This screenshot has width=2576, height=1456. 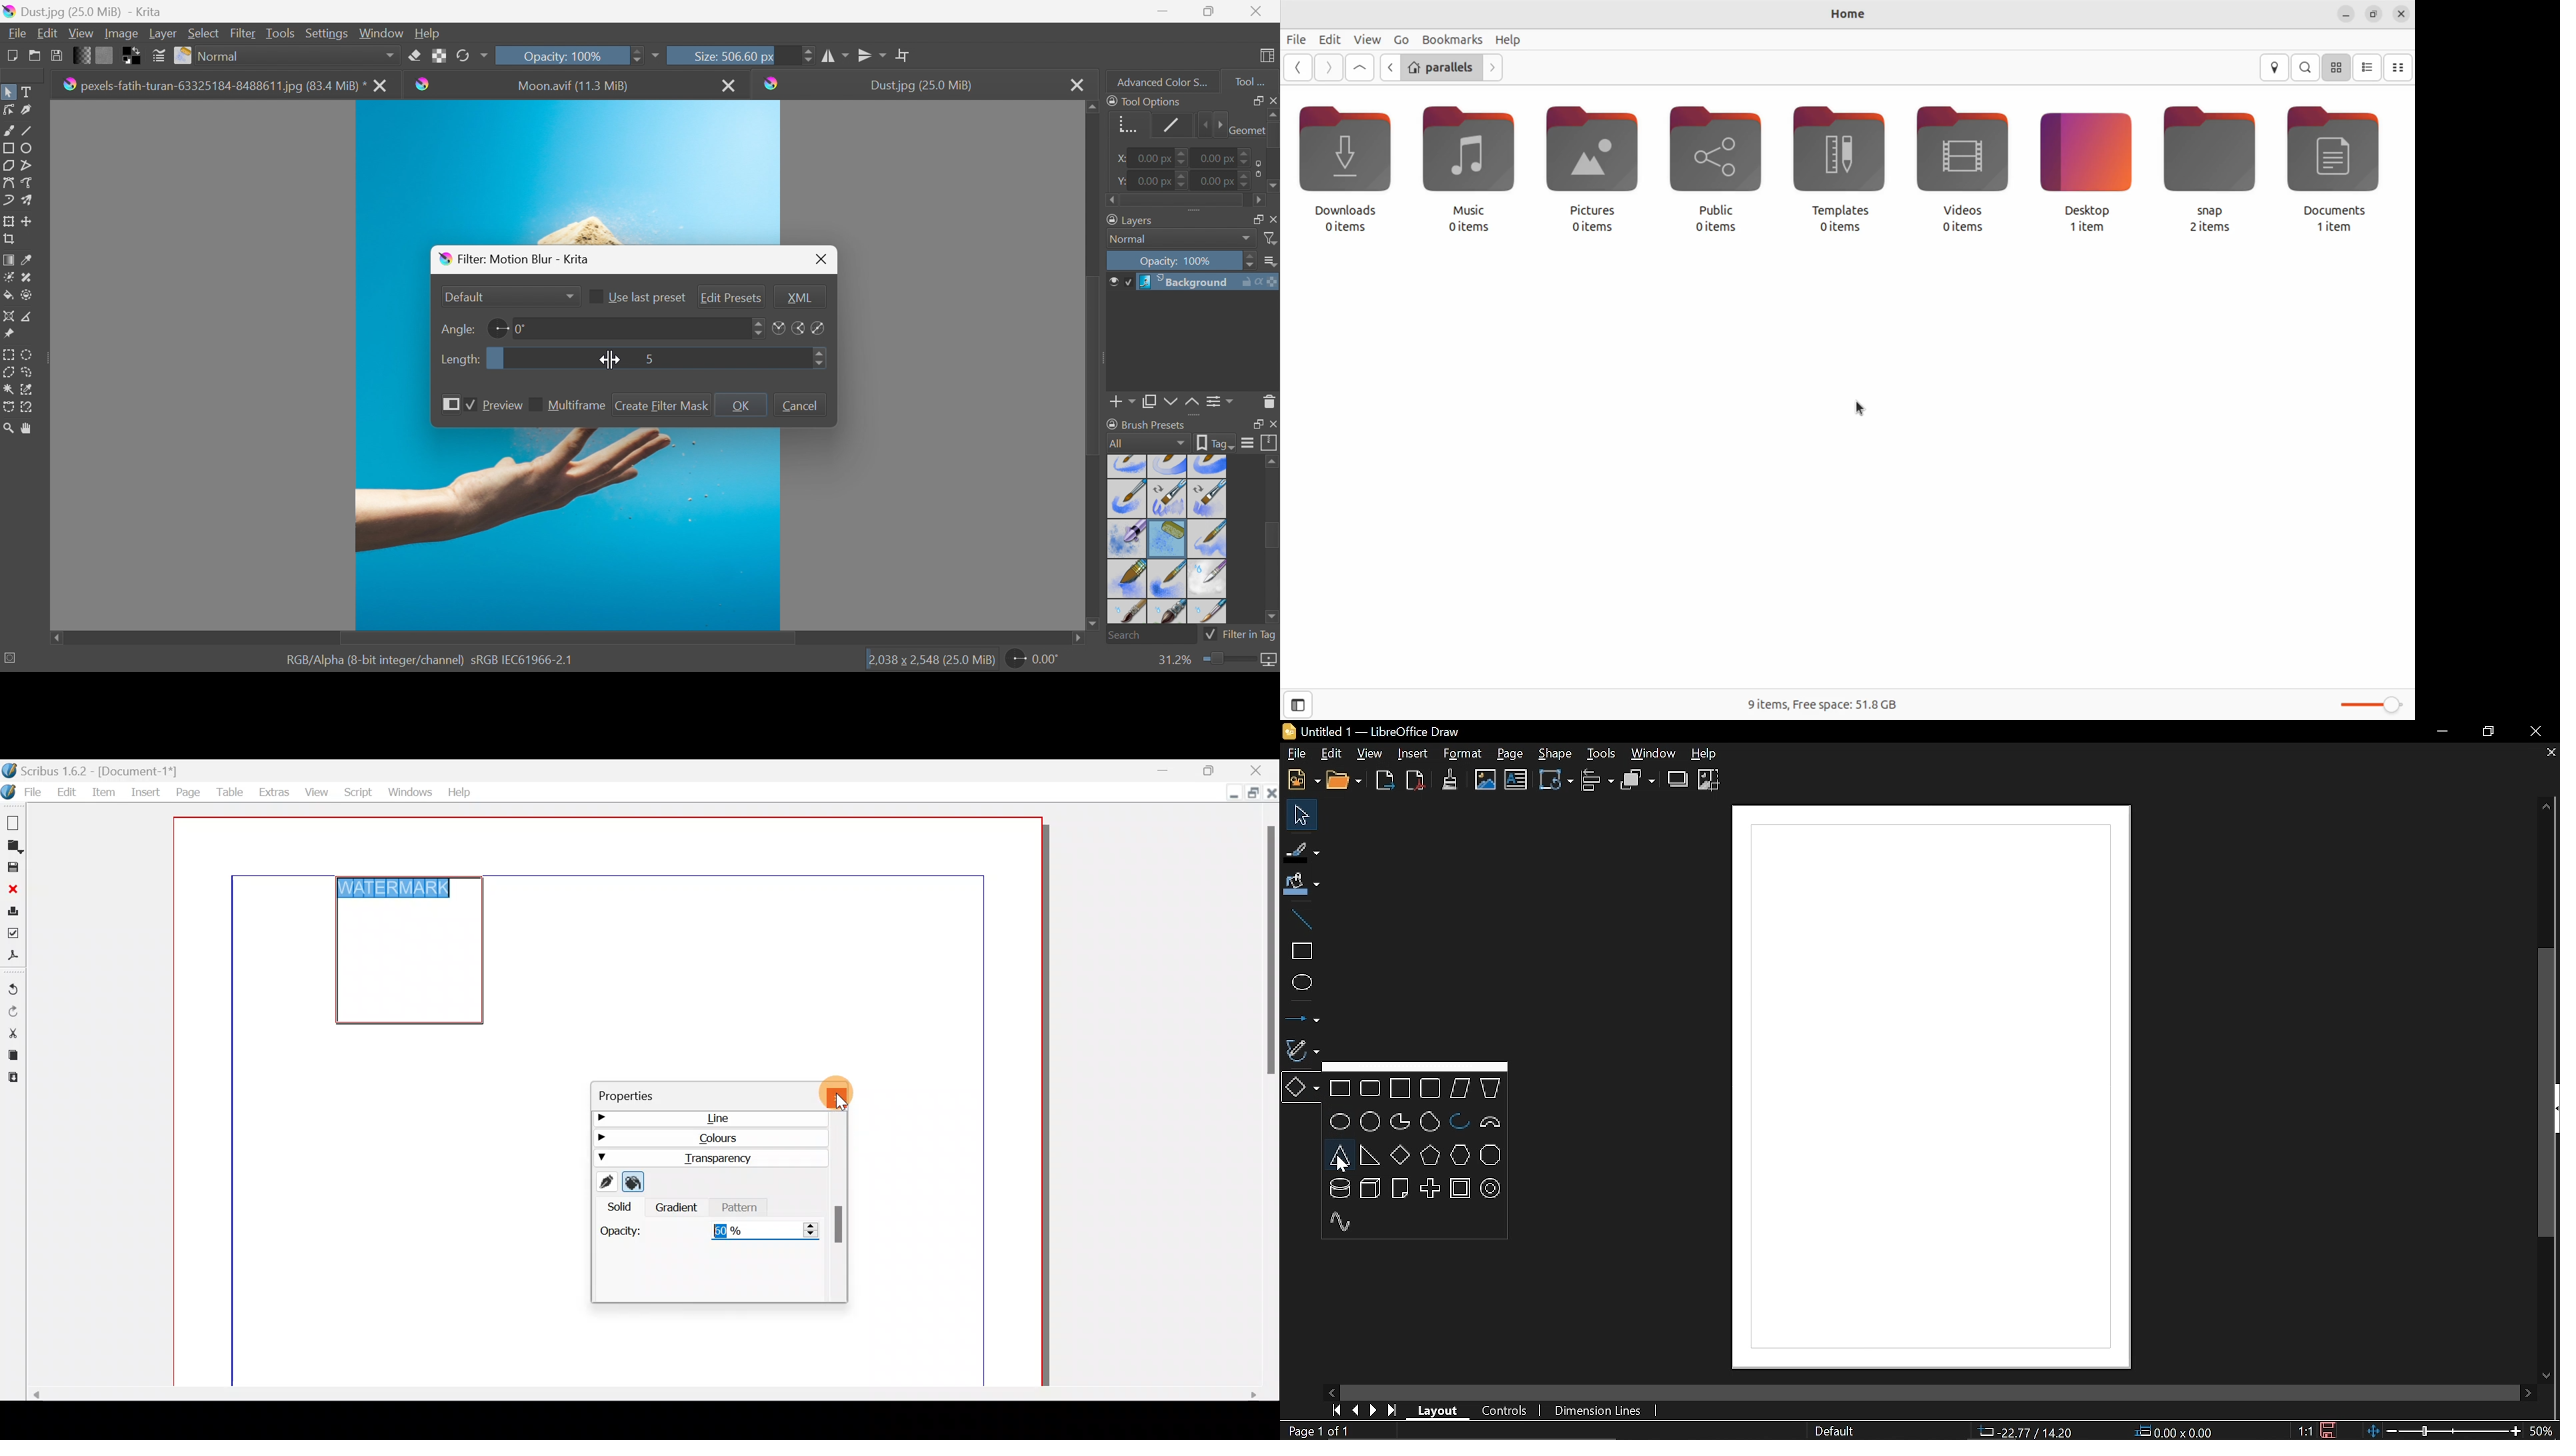 What do you see at coordinates (623, 1235) in the screenshot?
I see `Opacity` at bounding box center [623, 1235].